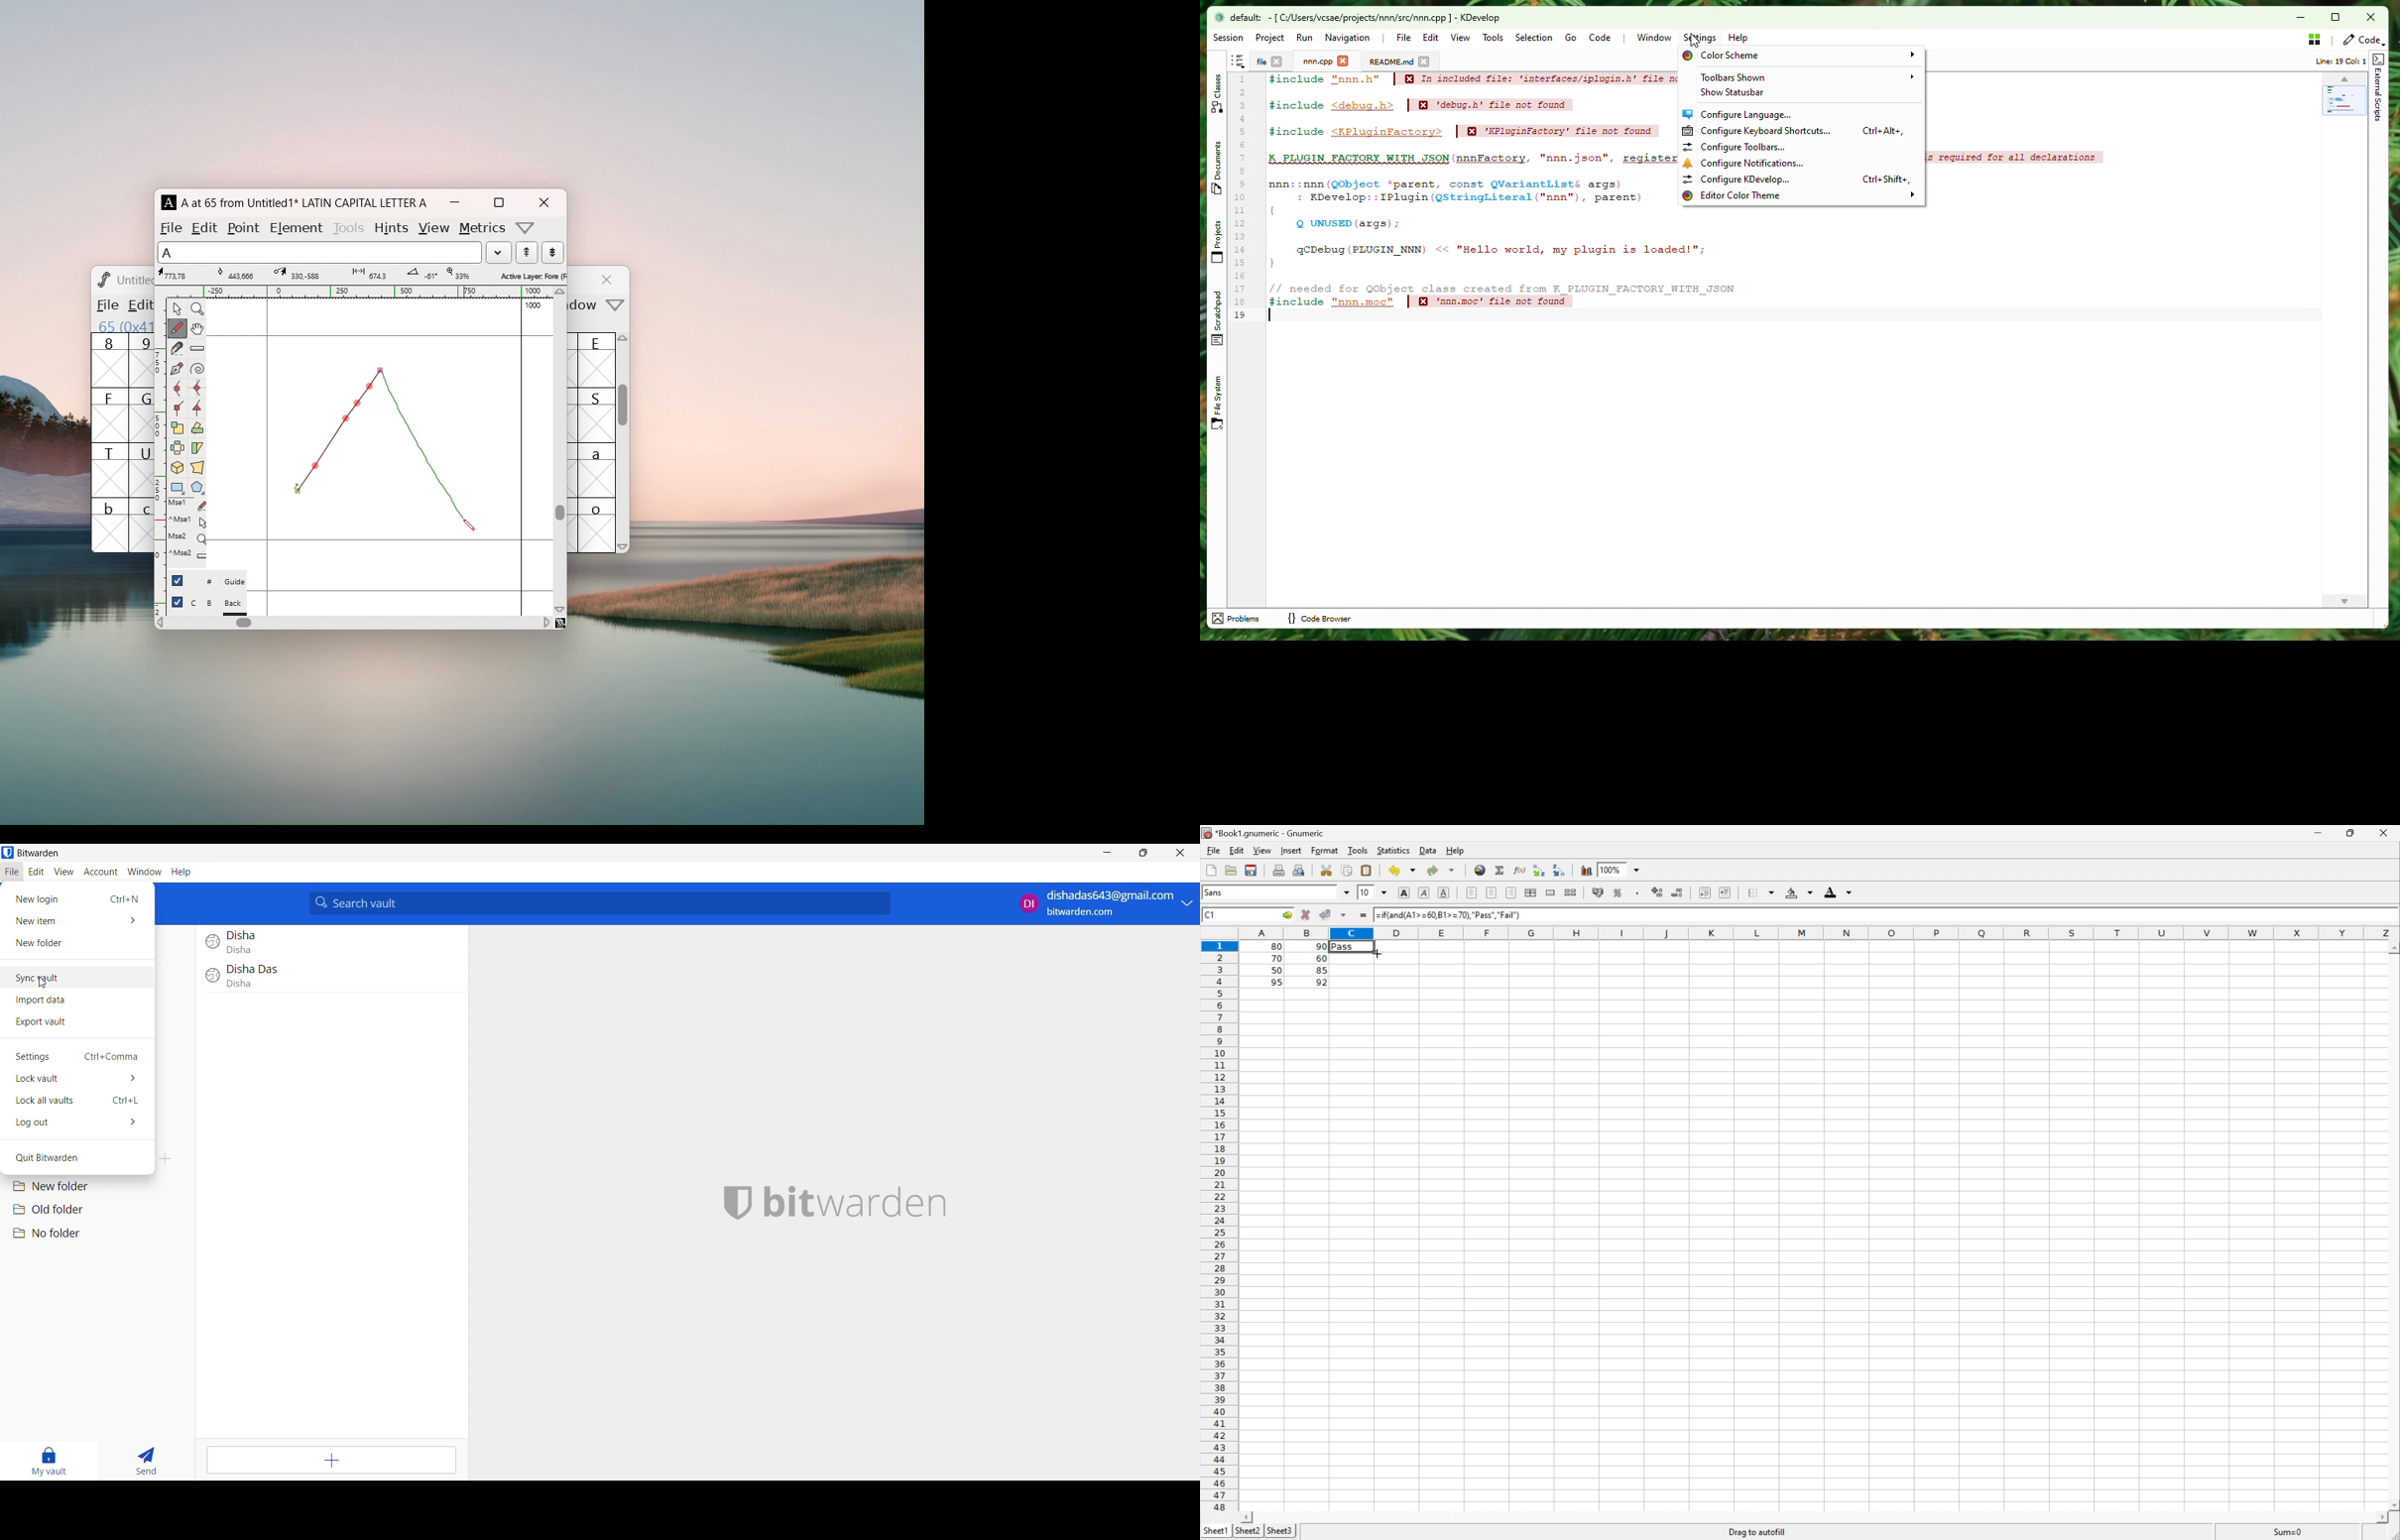  I want to click on box, so click(2334, 19).